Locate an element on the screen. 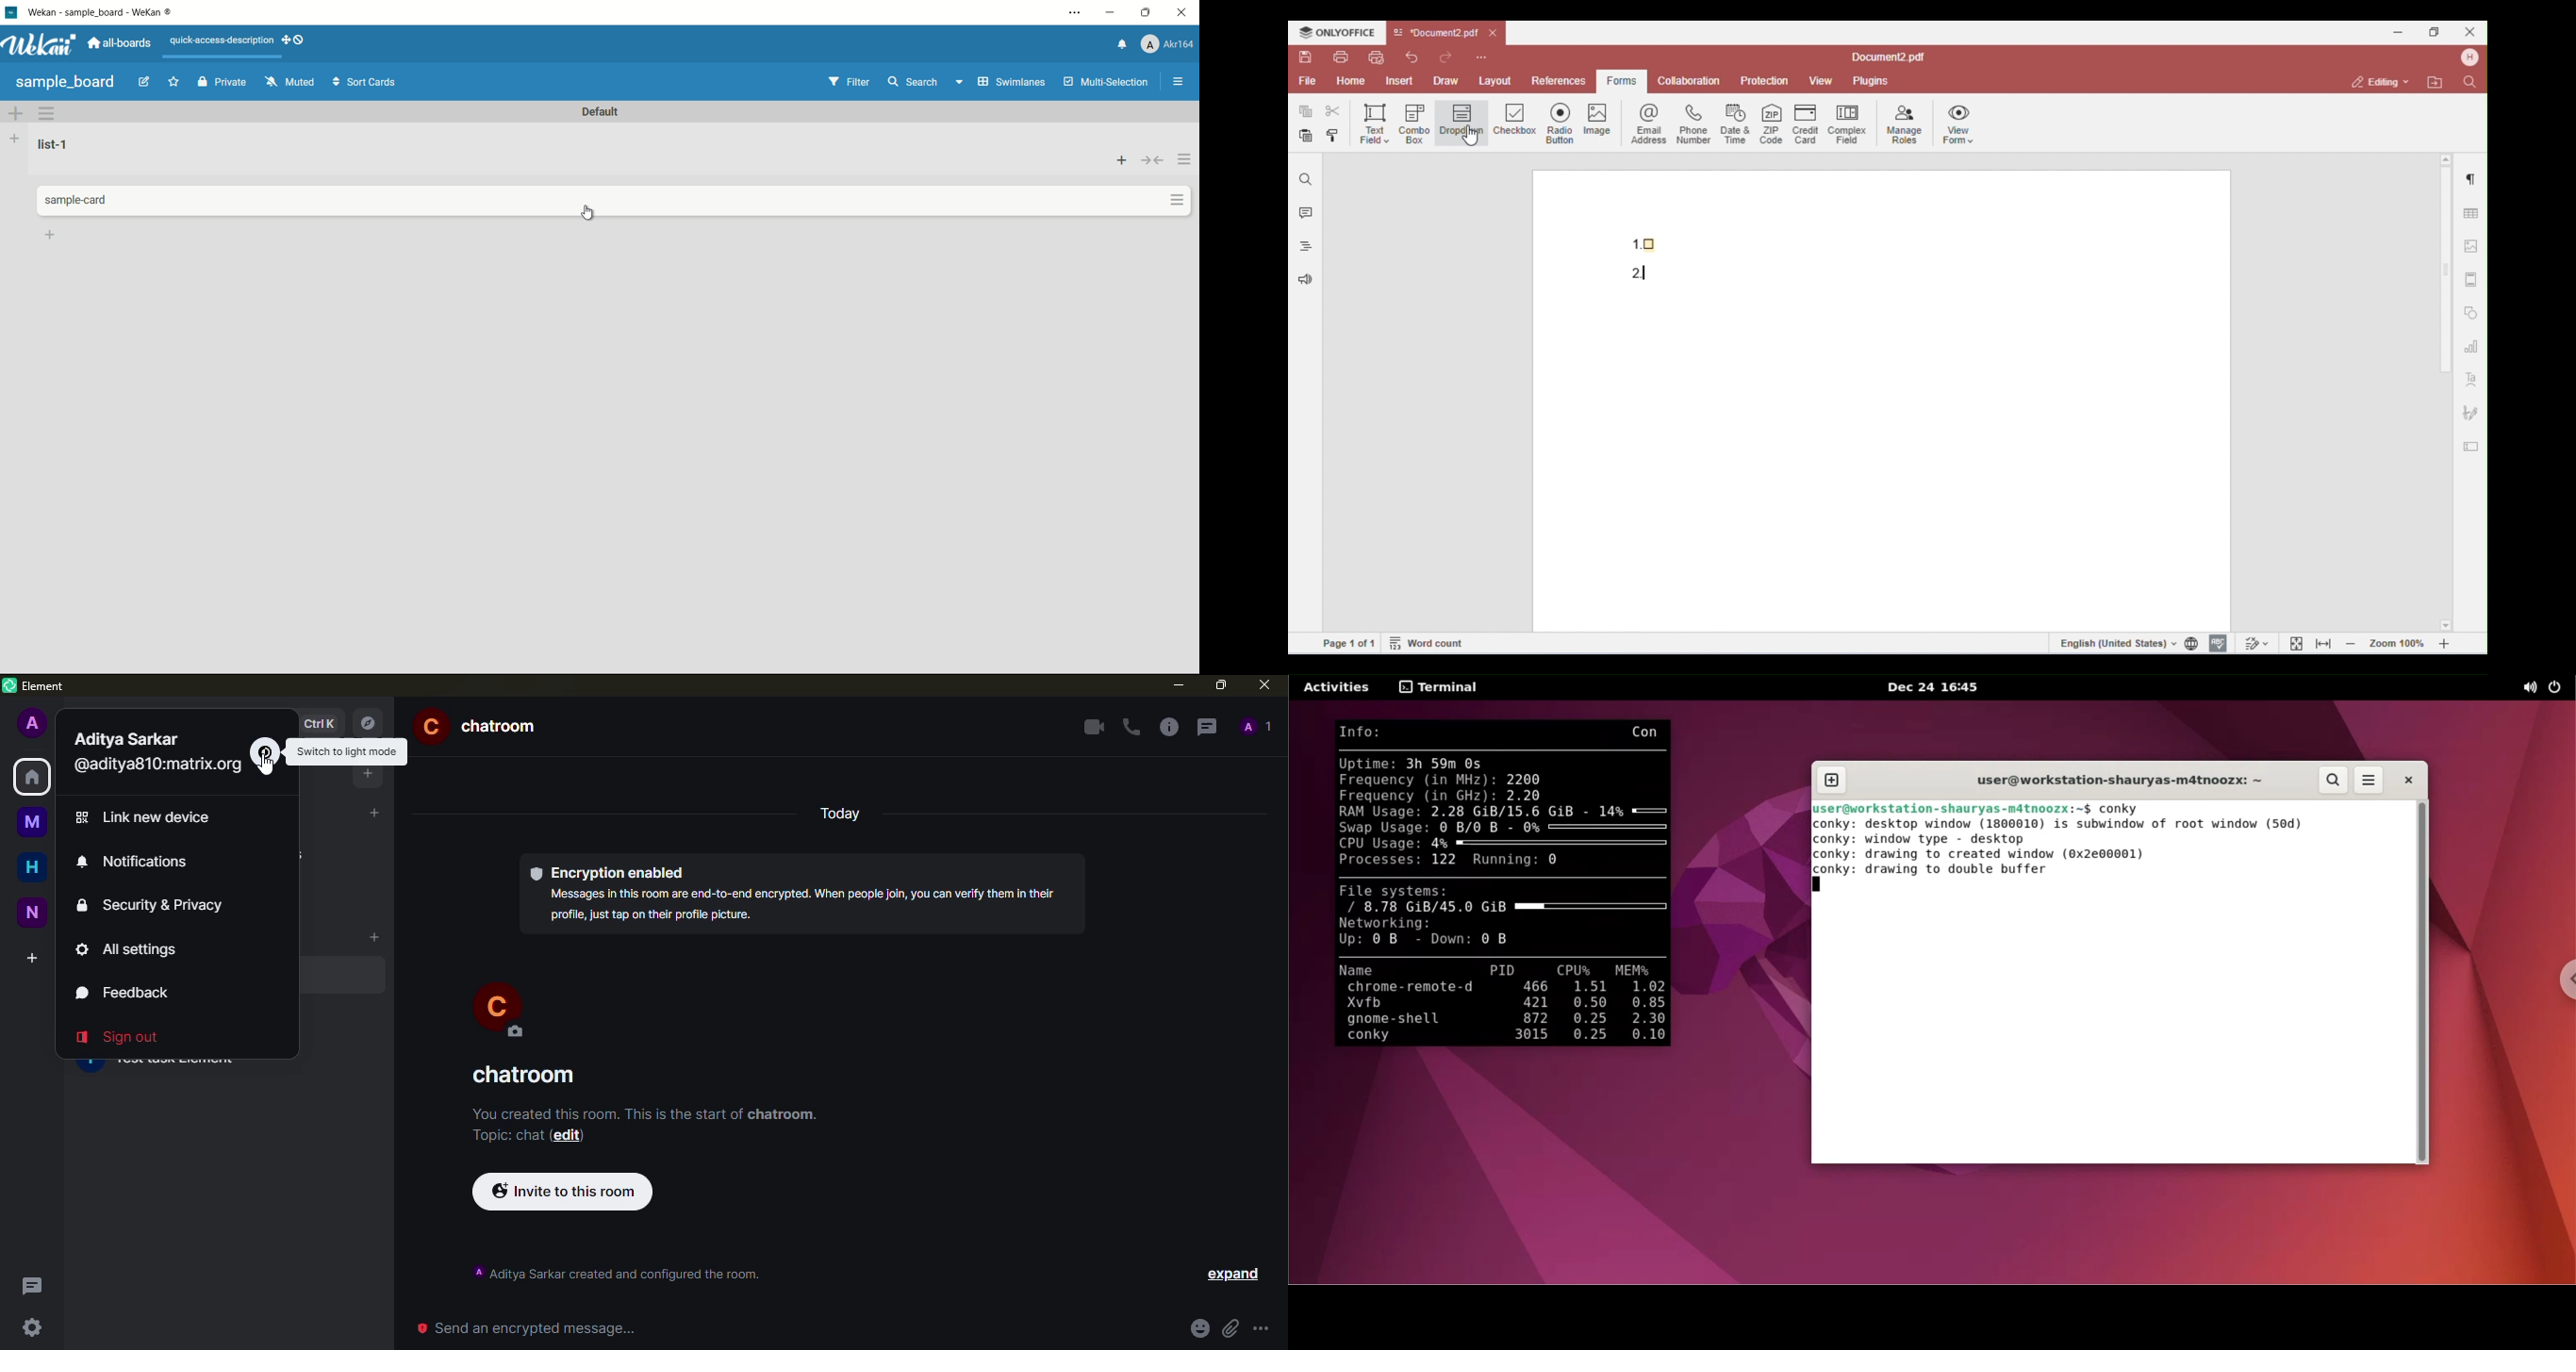 Image resolution: width=2576 pixels, height=1372 pixels. quick settings is located at coordinates (29, 1326).